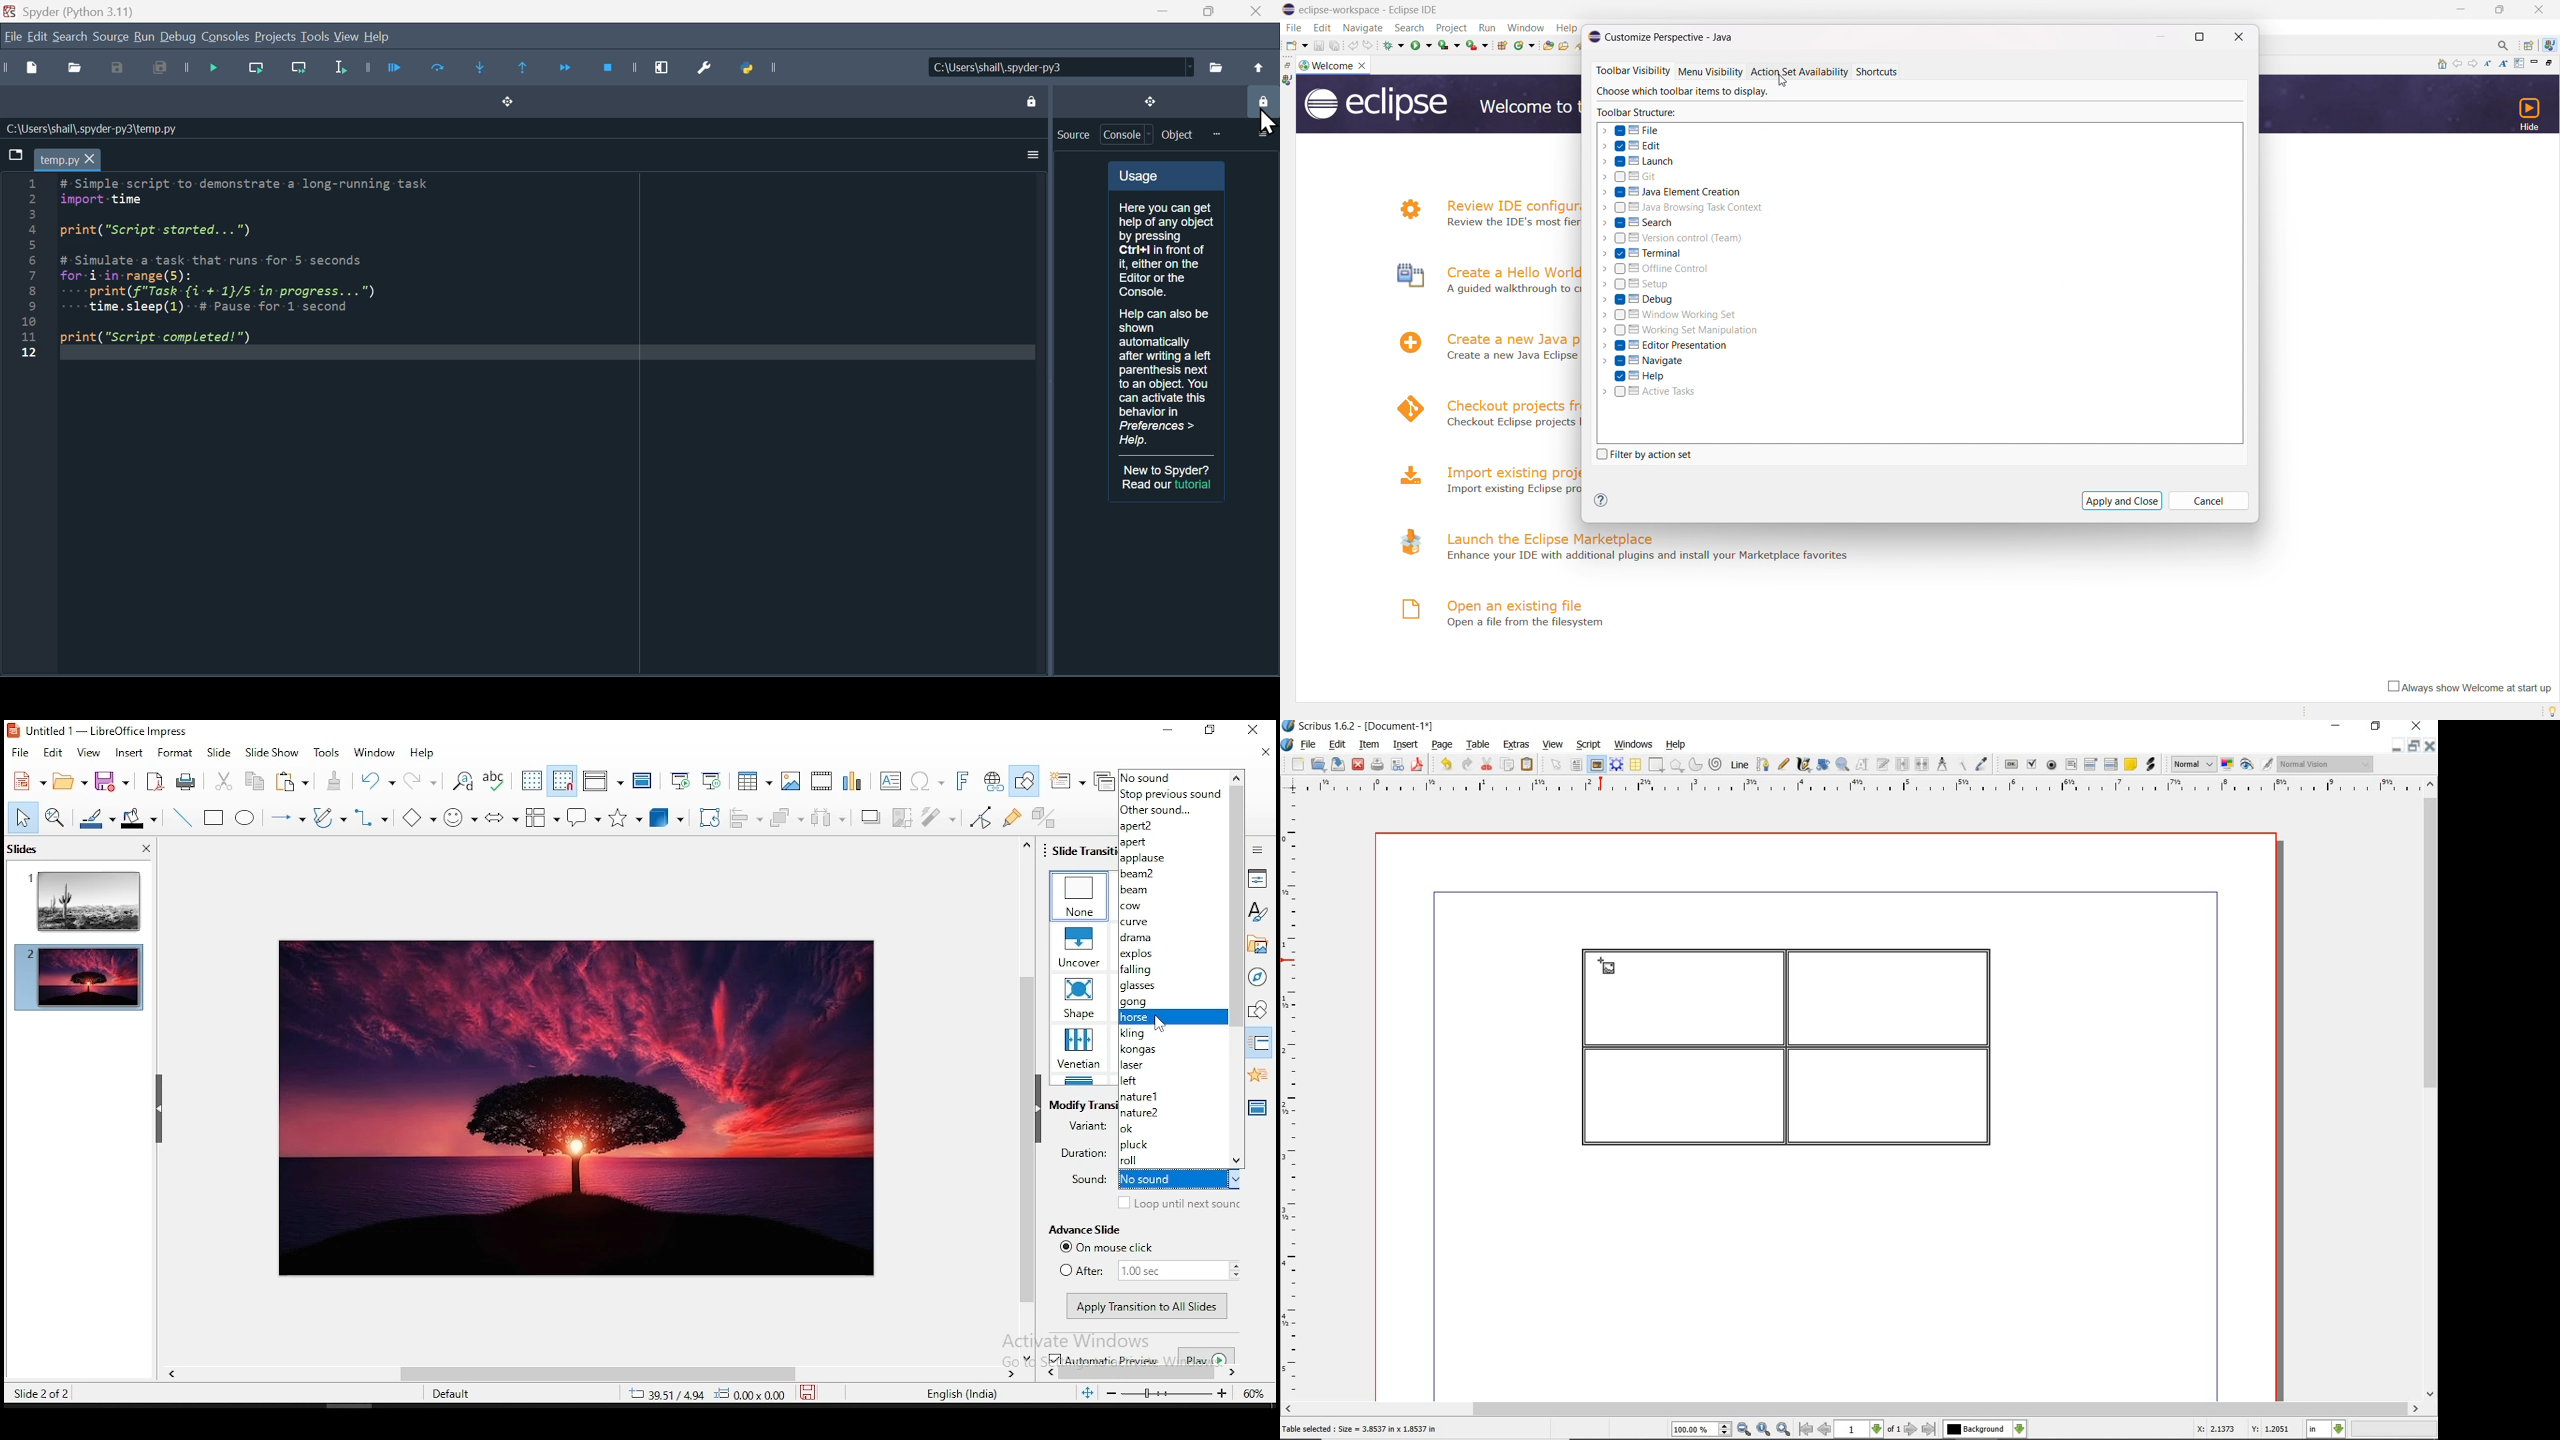 This screenshot has height=1456, width=2576. I want to click on link annotation, so click(2150, 764).